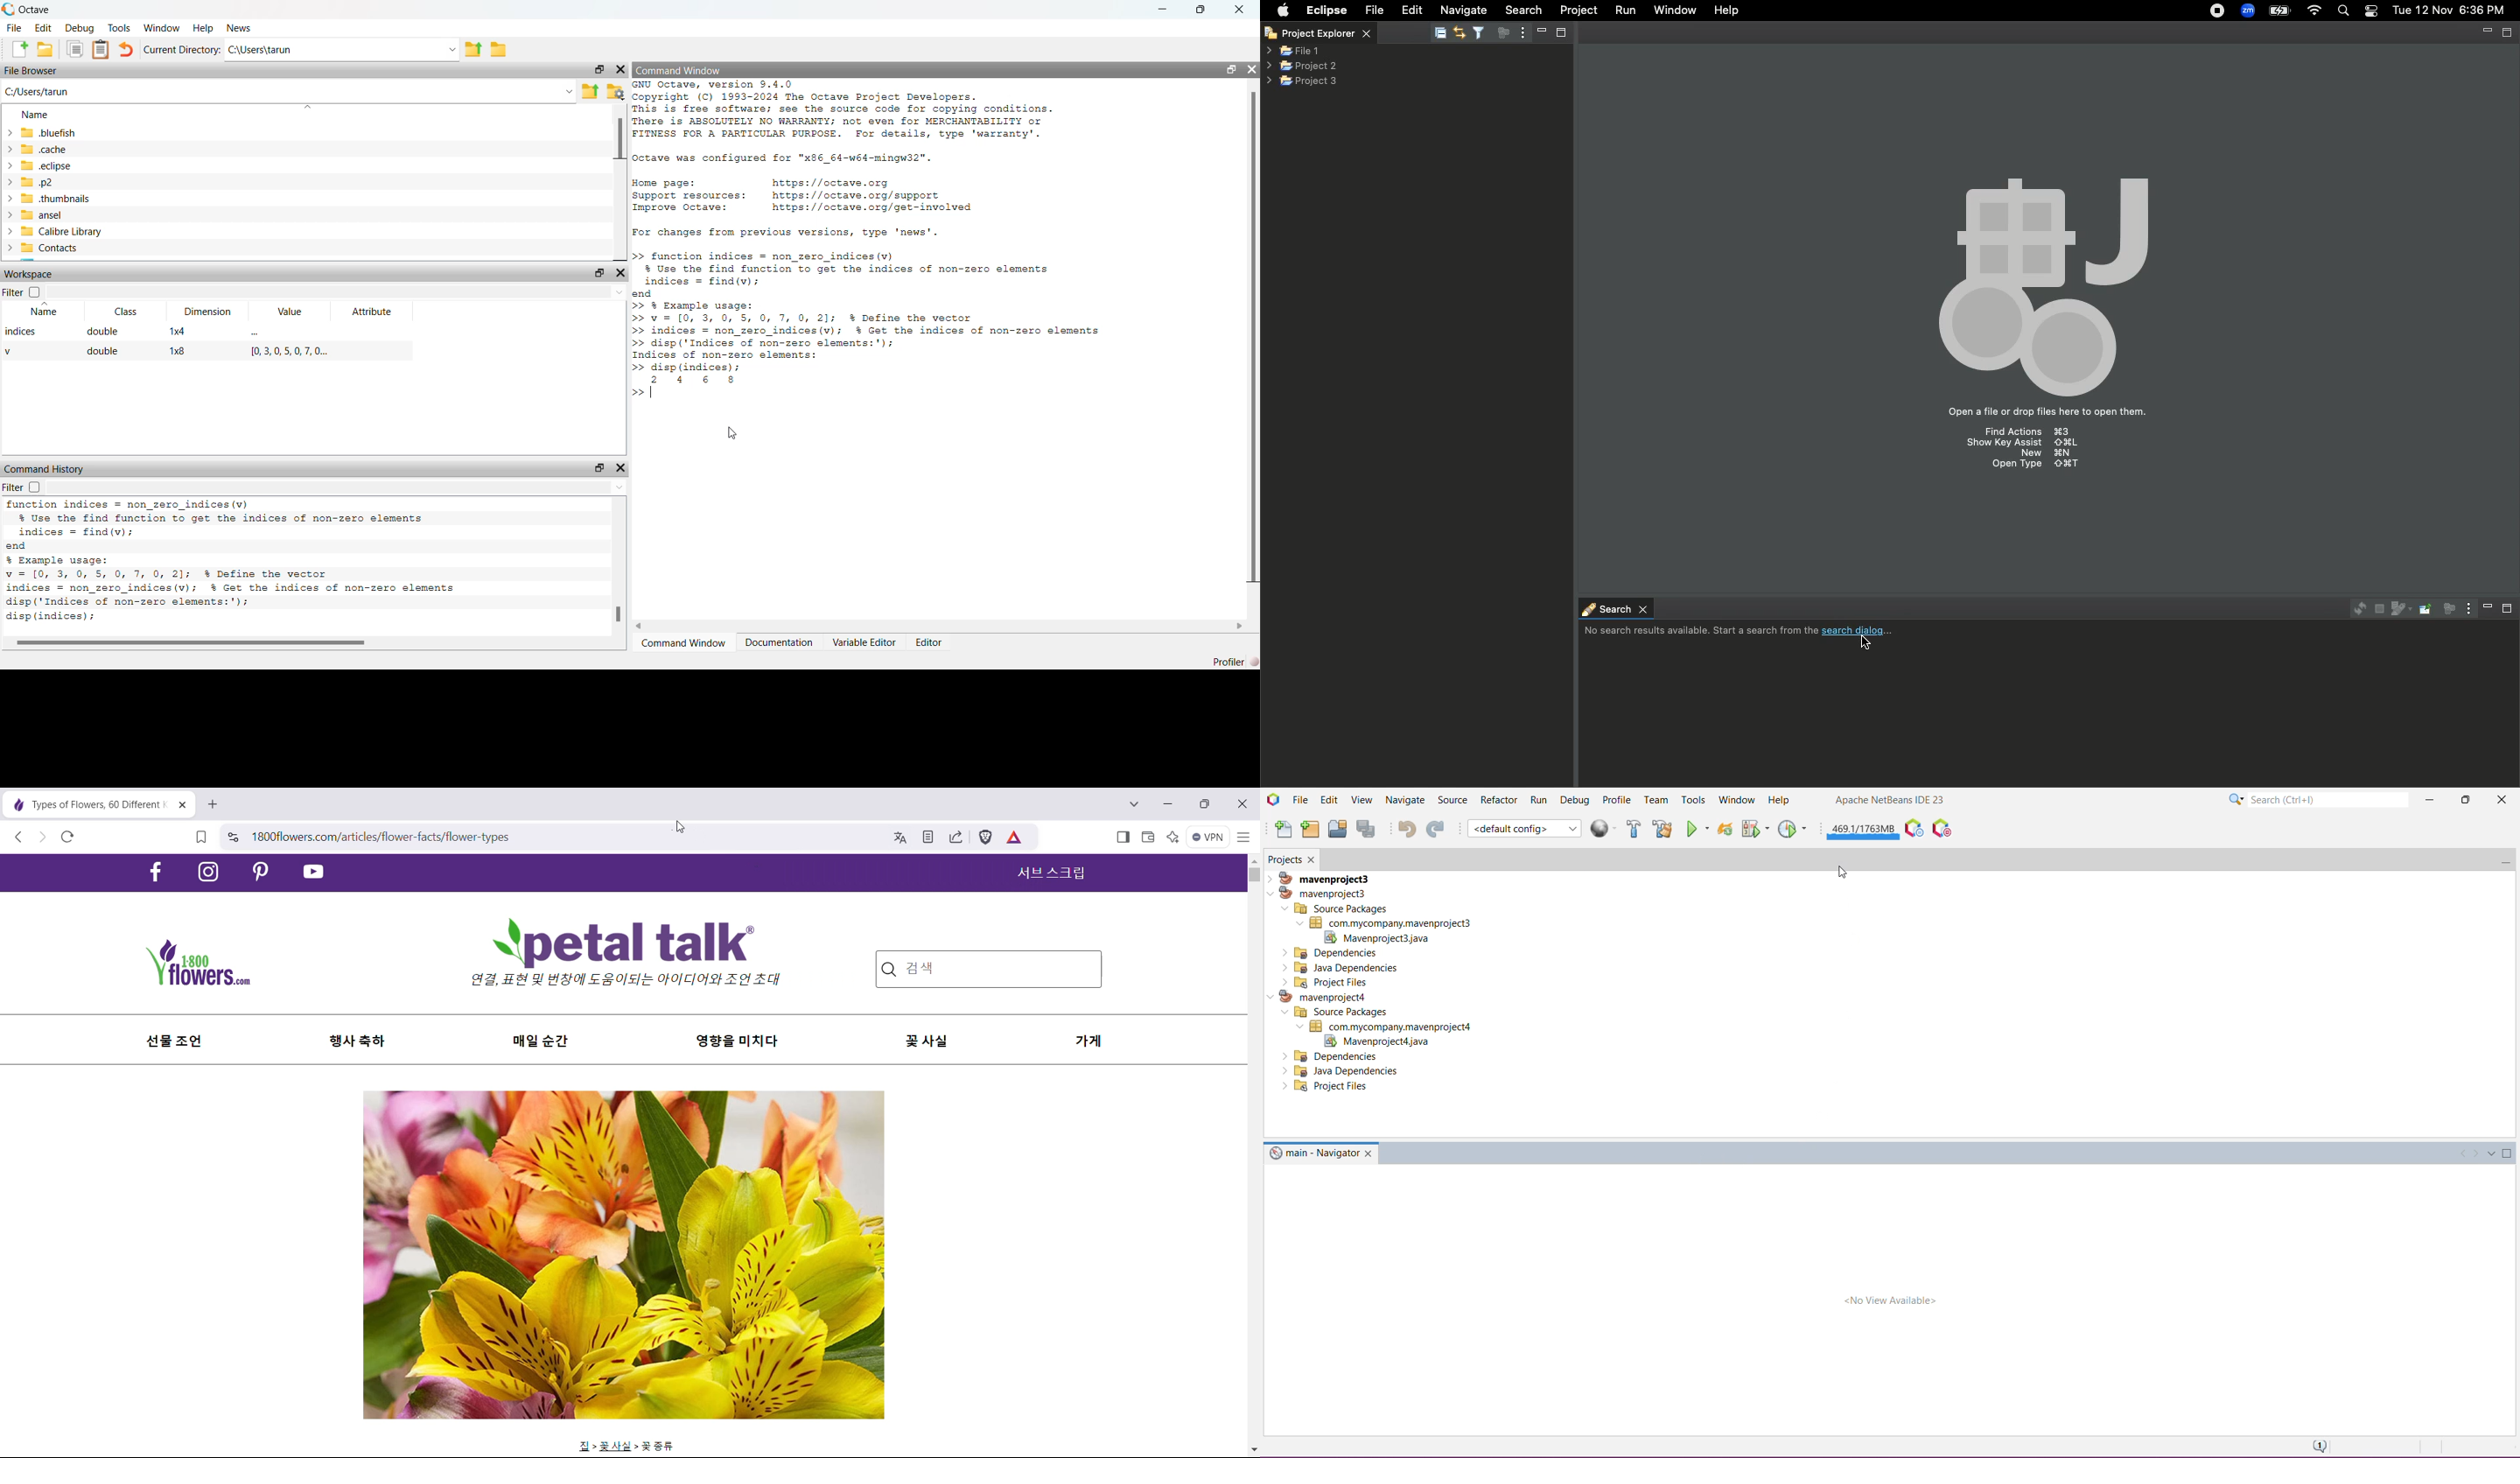 The width and height of the screenshot is (2520, 1484). What do you see at coordinates (599, 274) in the screenshot?
I see `restore down` at bounding box center [599, 274].